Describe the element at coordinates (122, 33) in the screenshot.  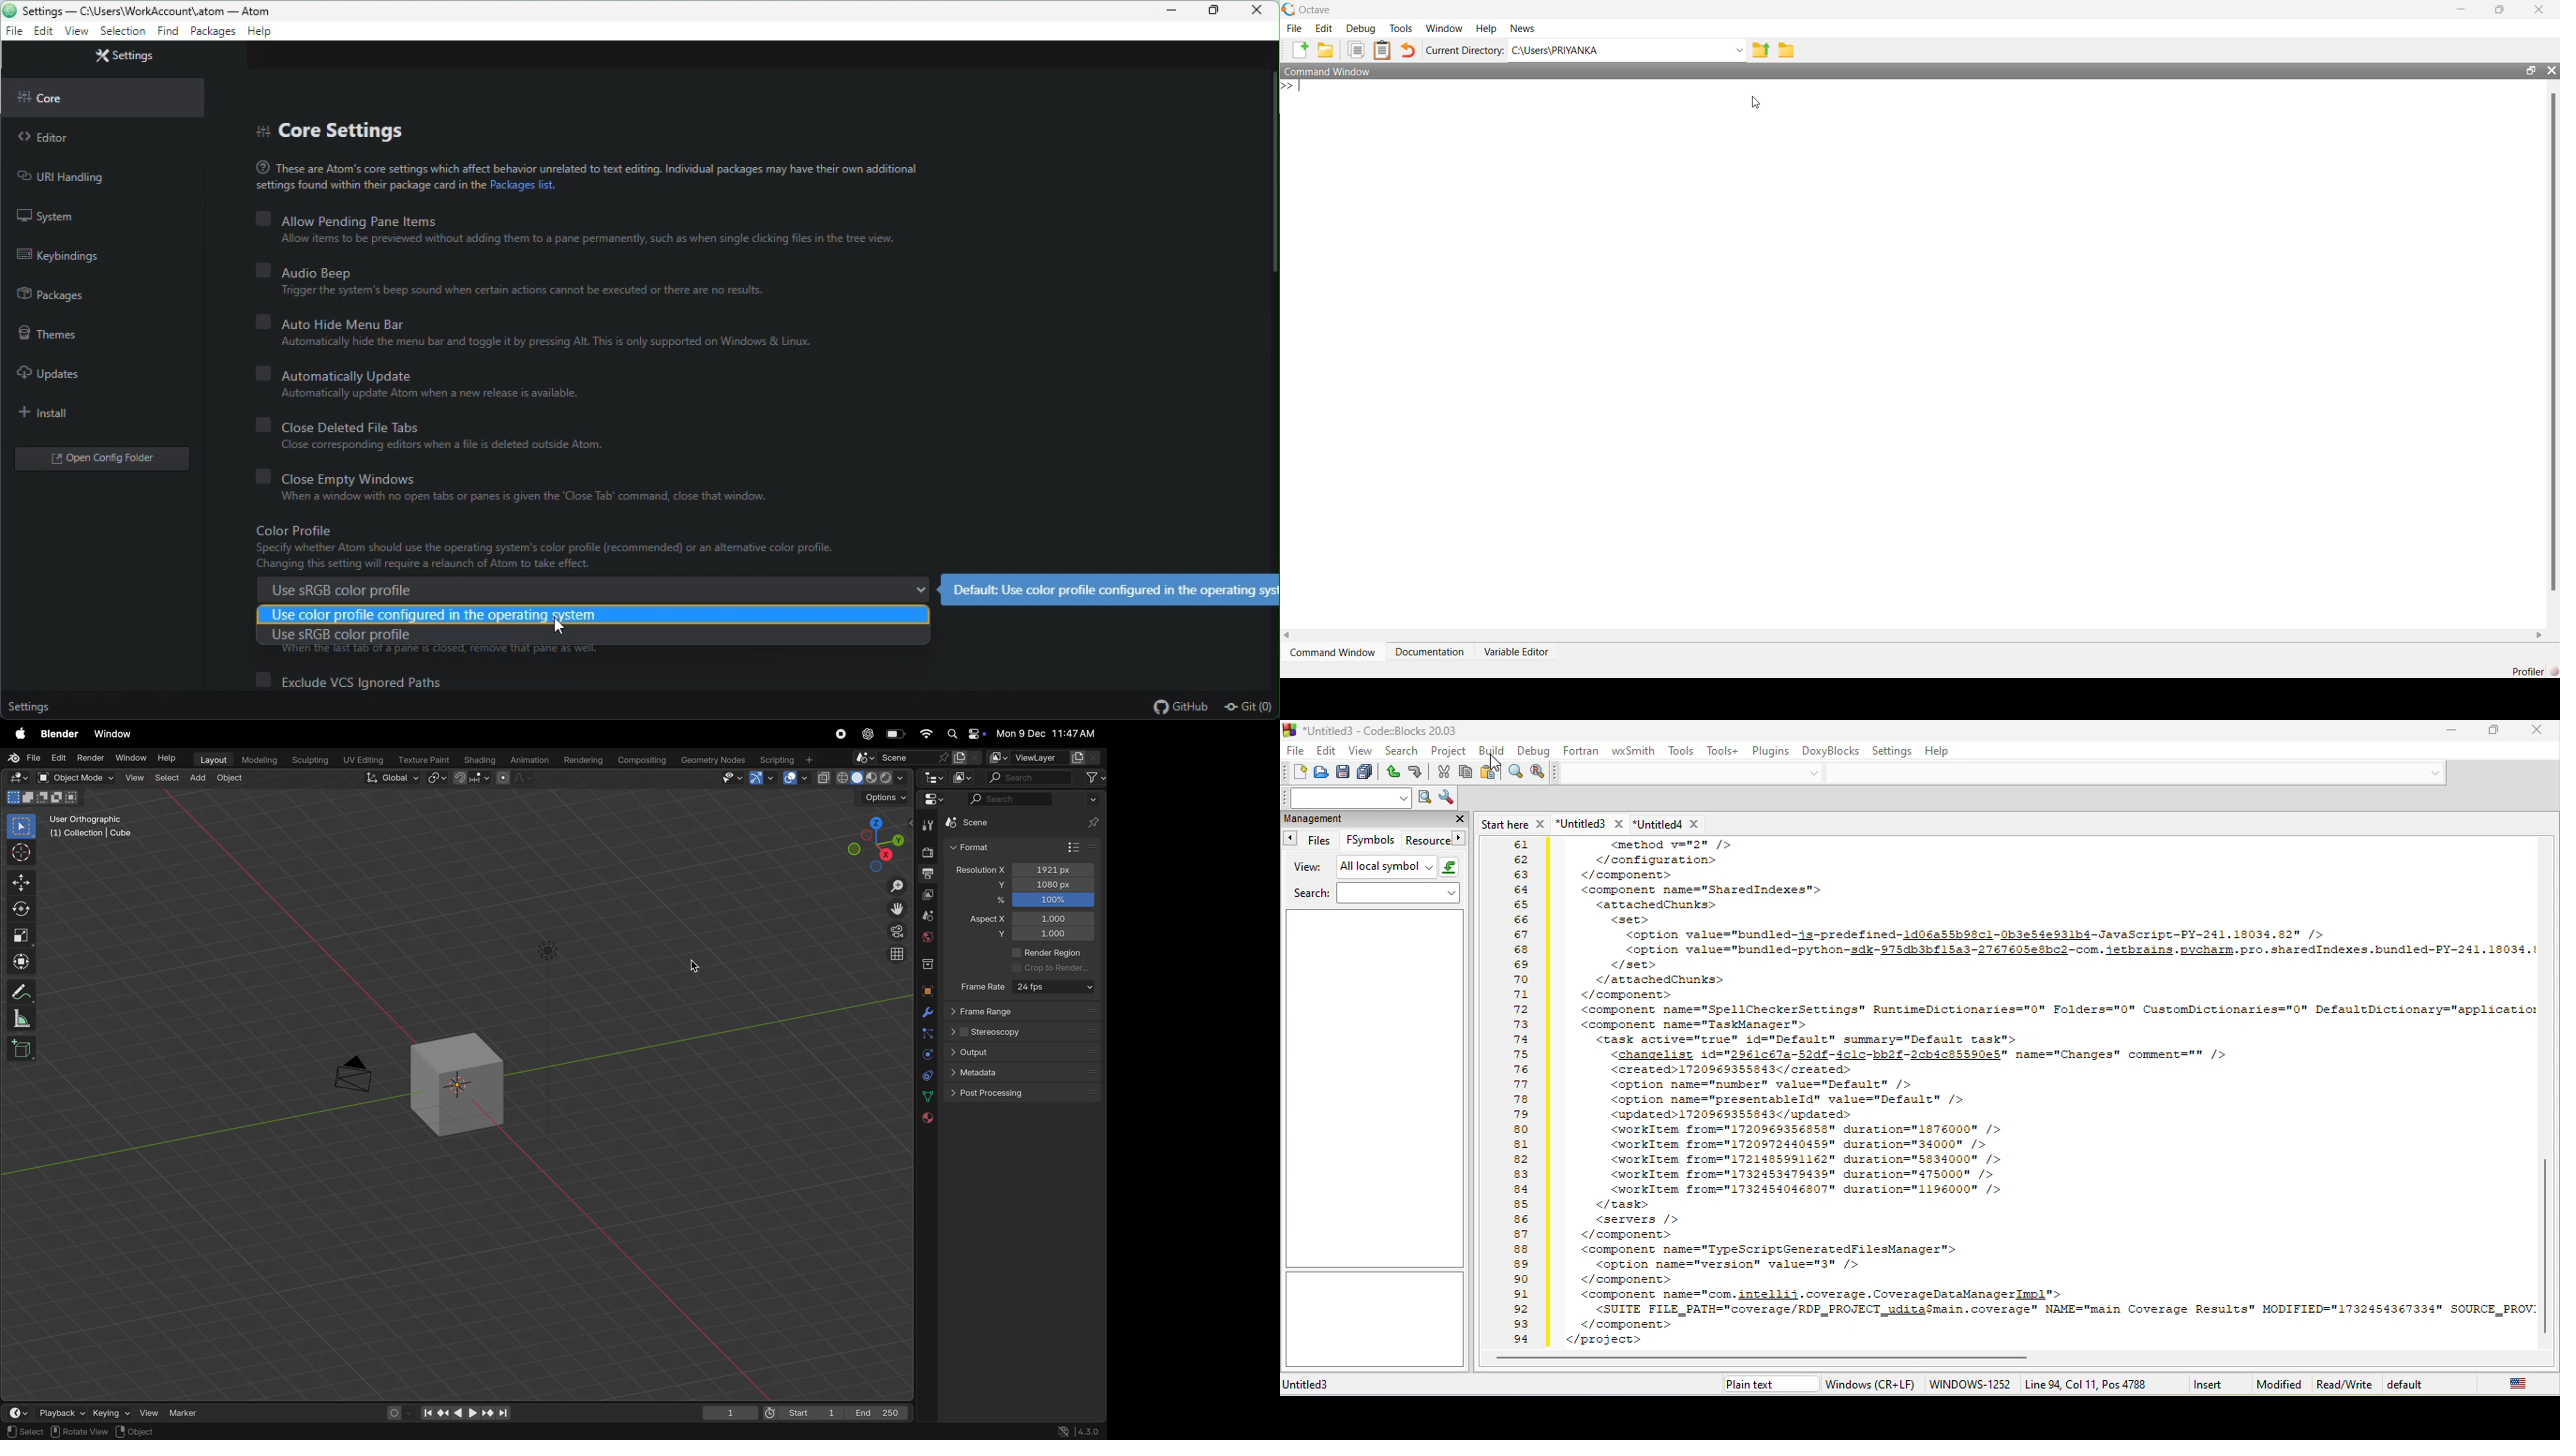
I see `settings` at that location.